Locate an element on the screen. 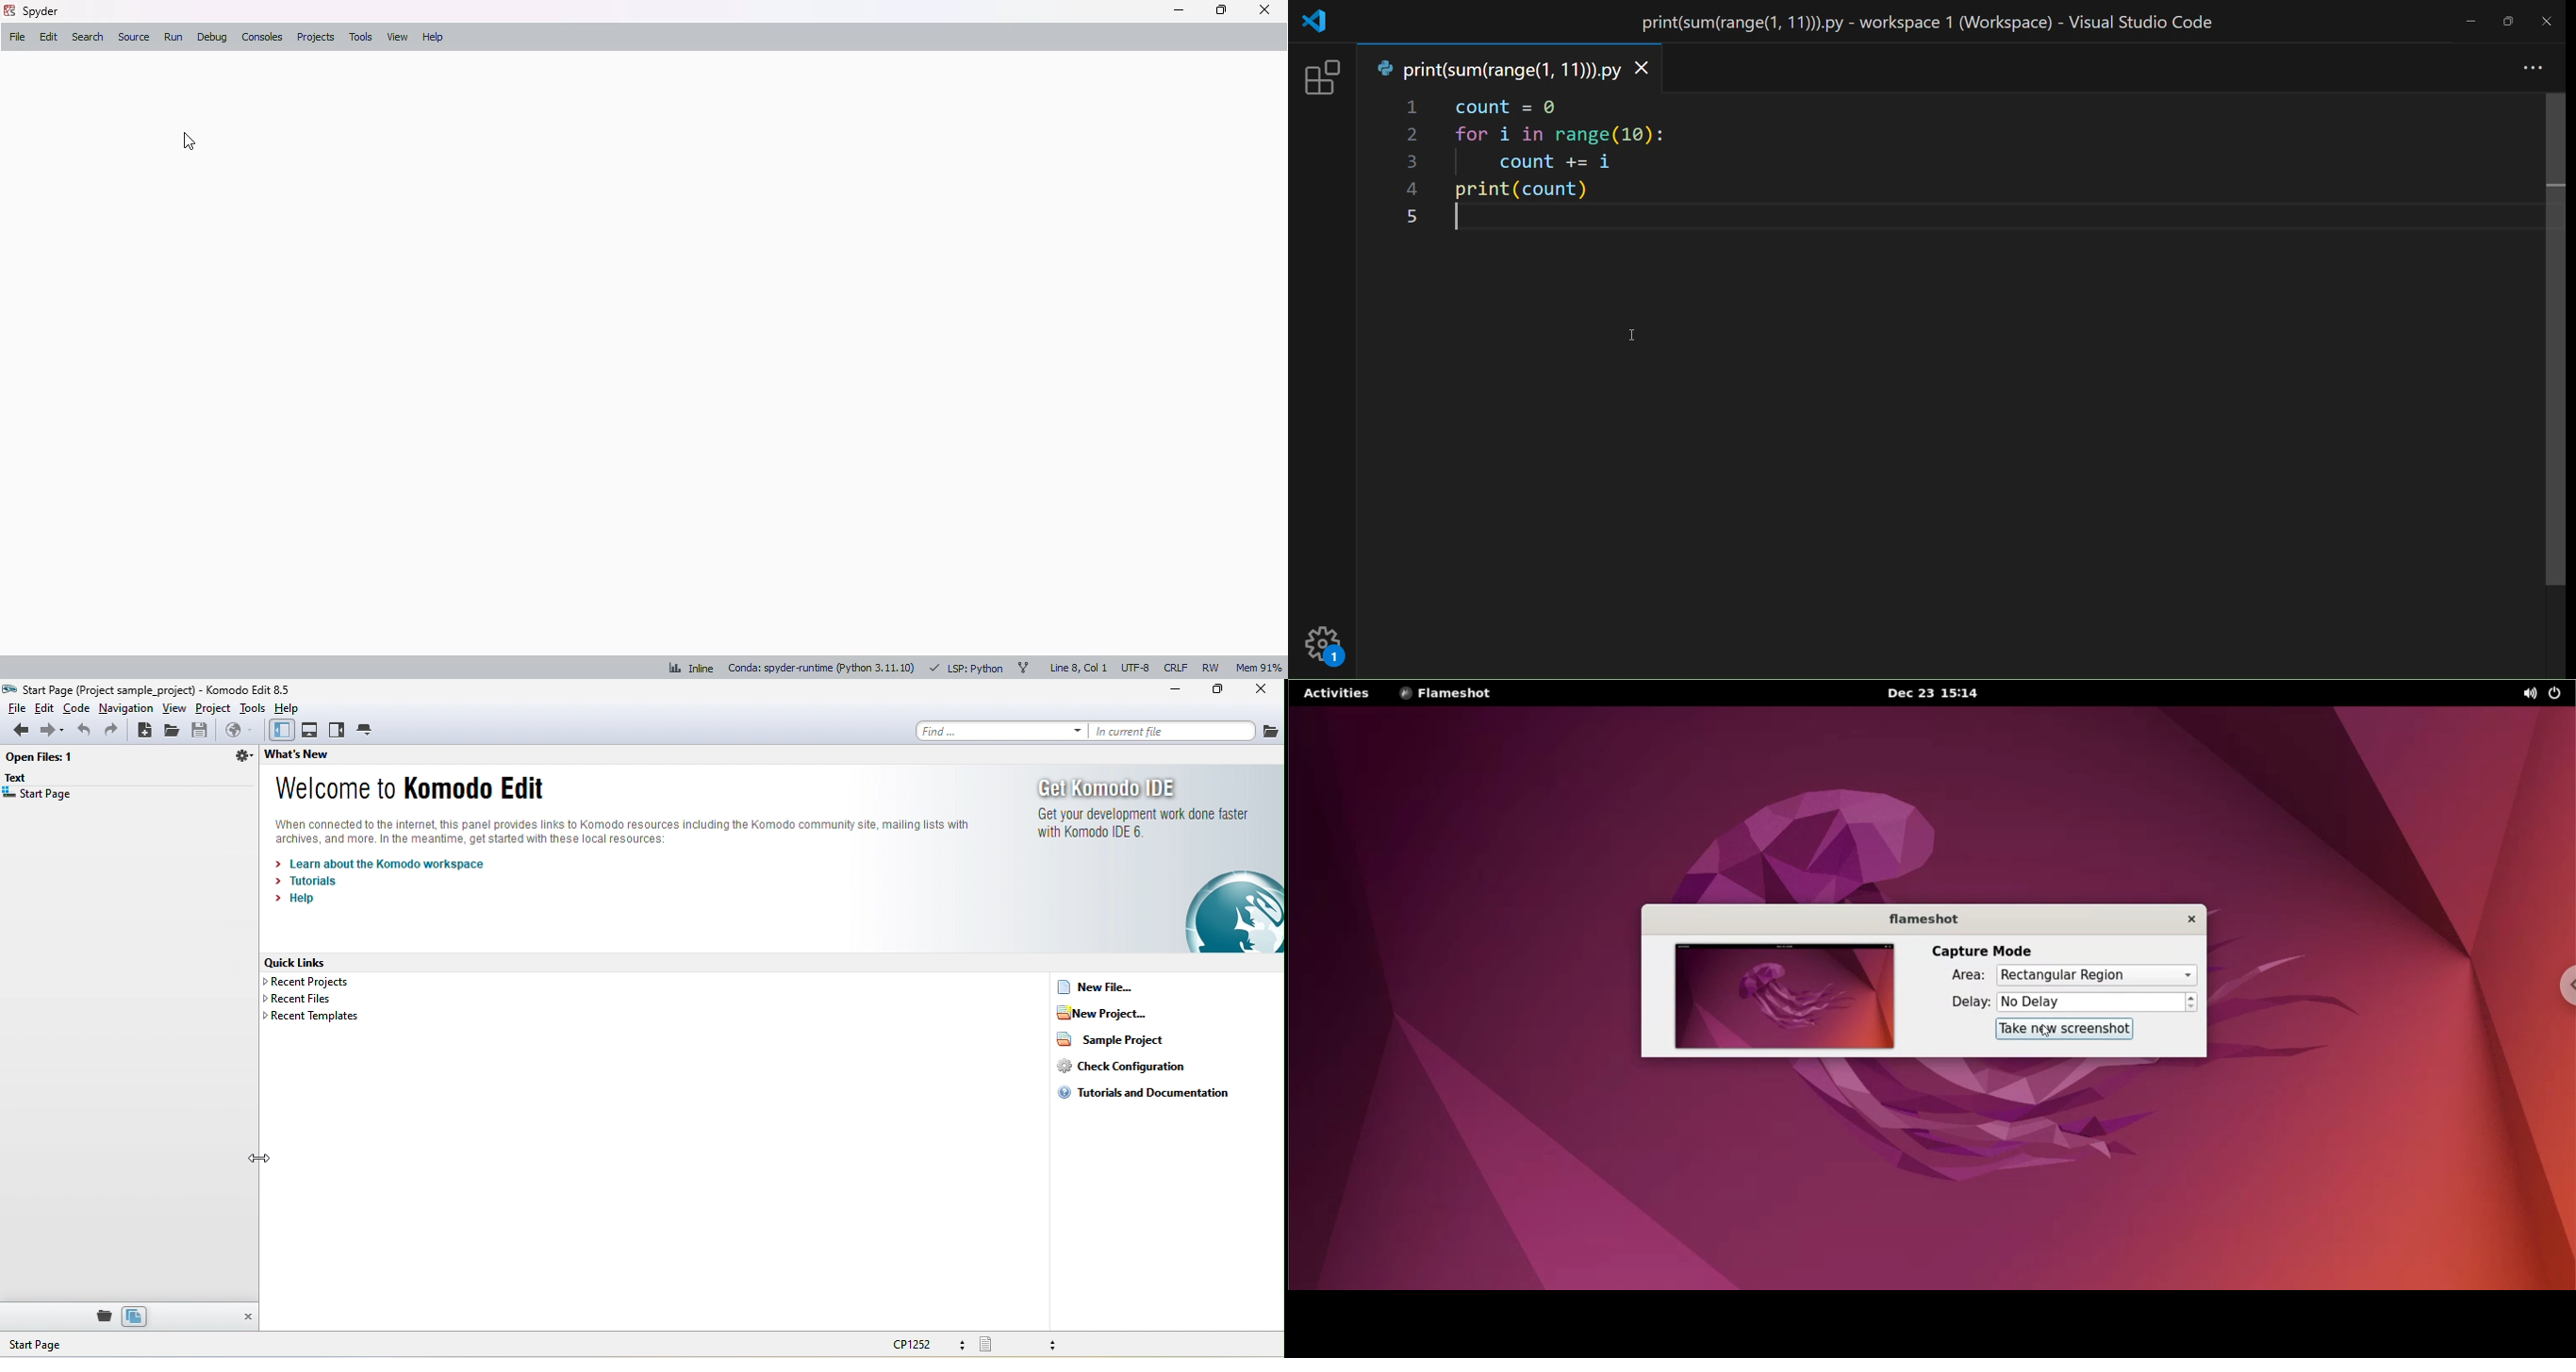  view is located at coordinates (397, 37).